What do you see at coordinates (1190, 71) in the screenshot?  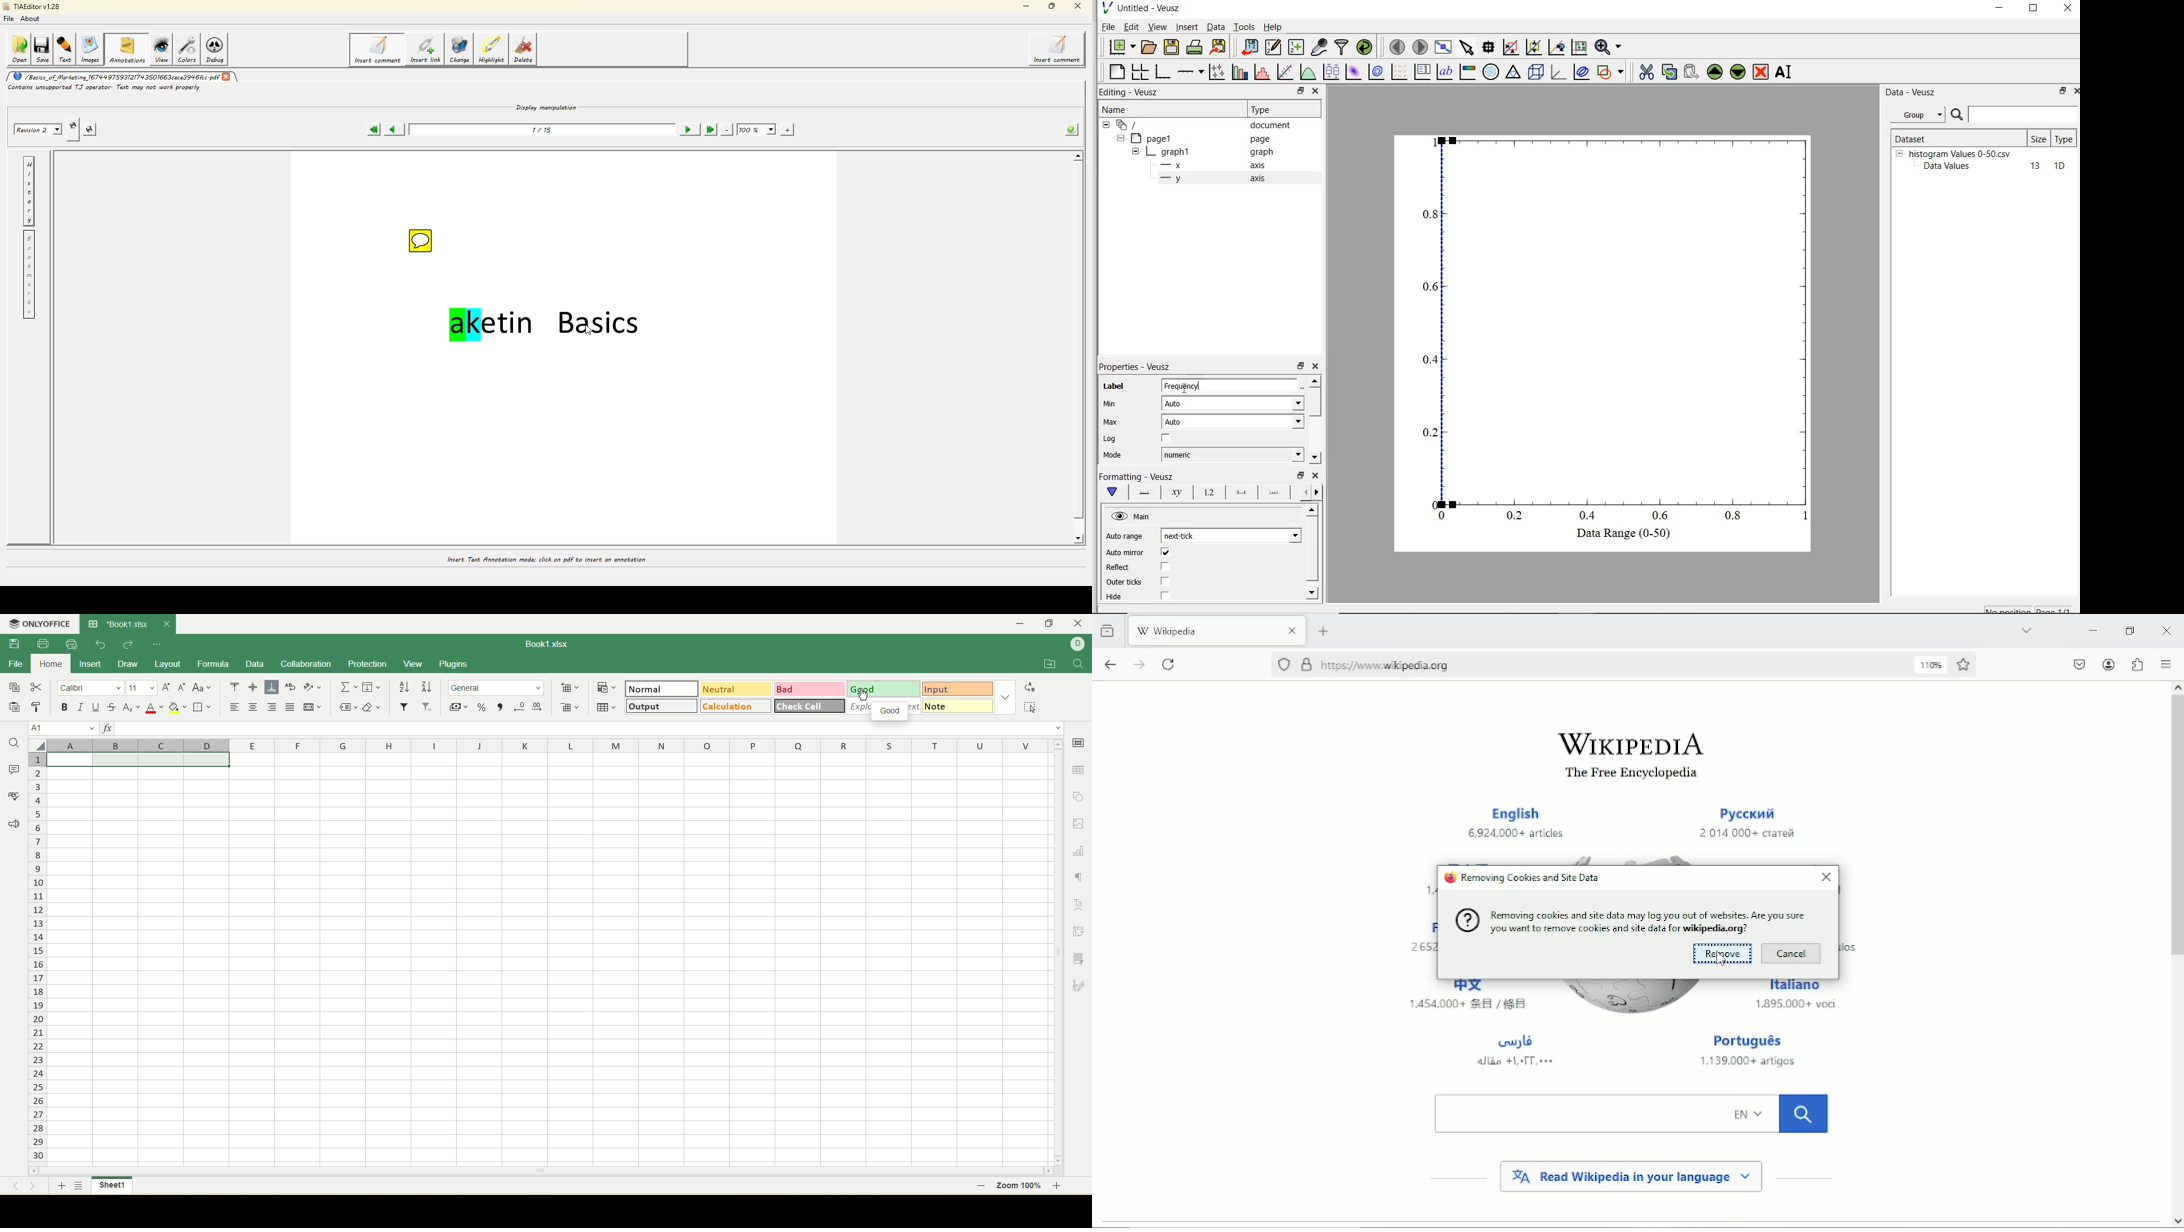 I see `add axis on the plot` at bounding box center [1190, 71].